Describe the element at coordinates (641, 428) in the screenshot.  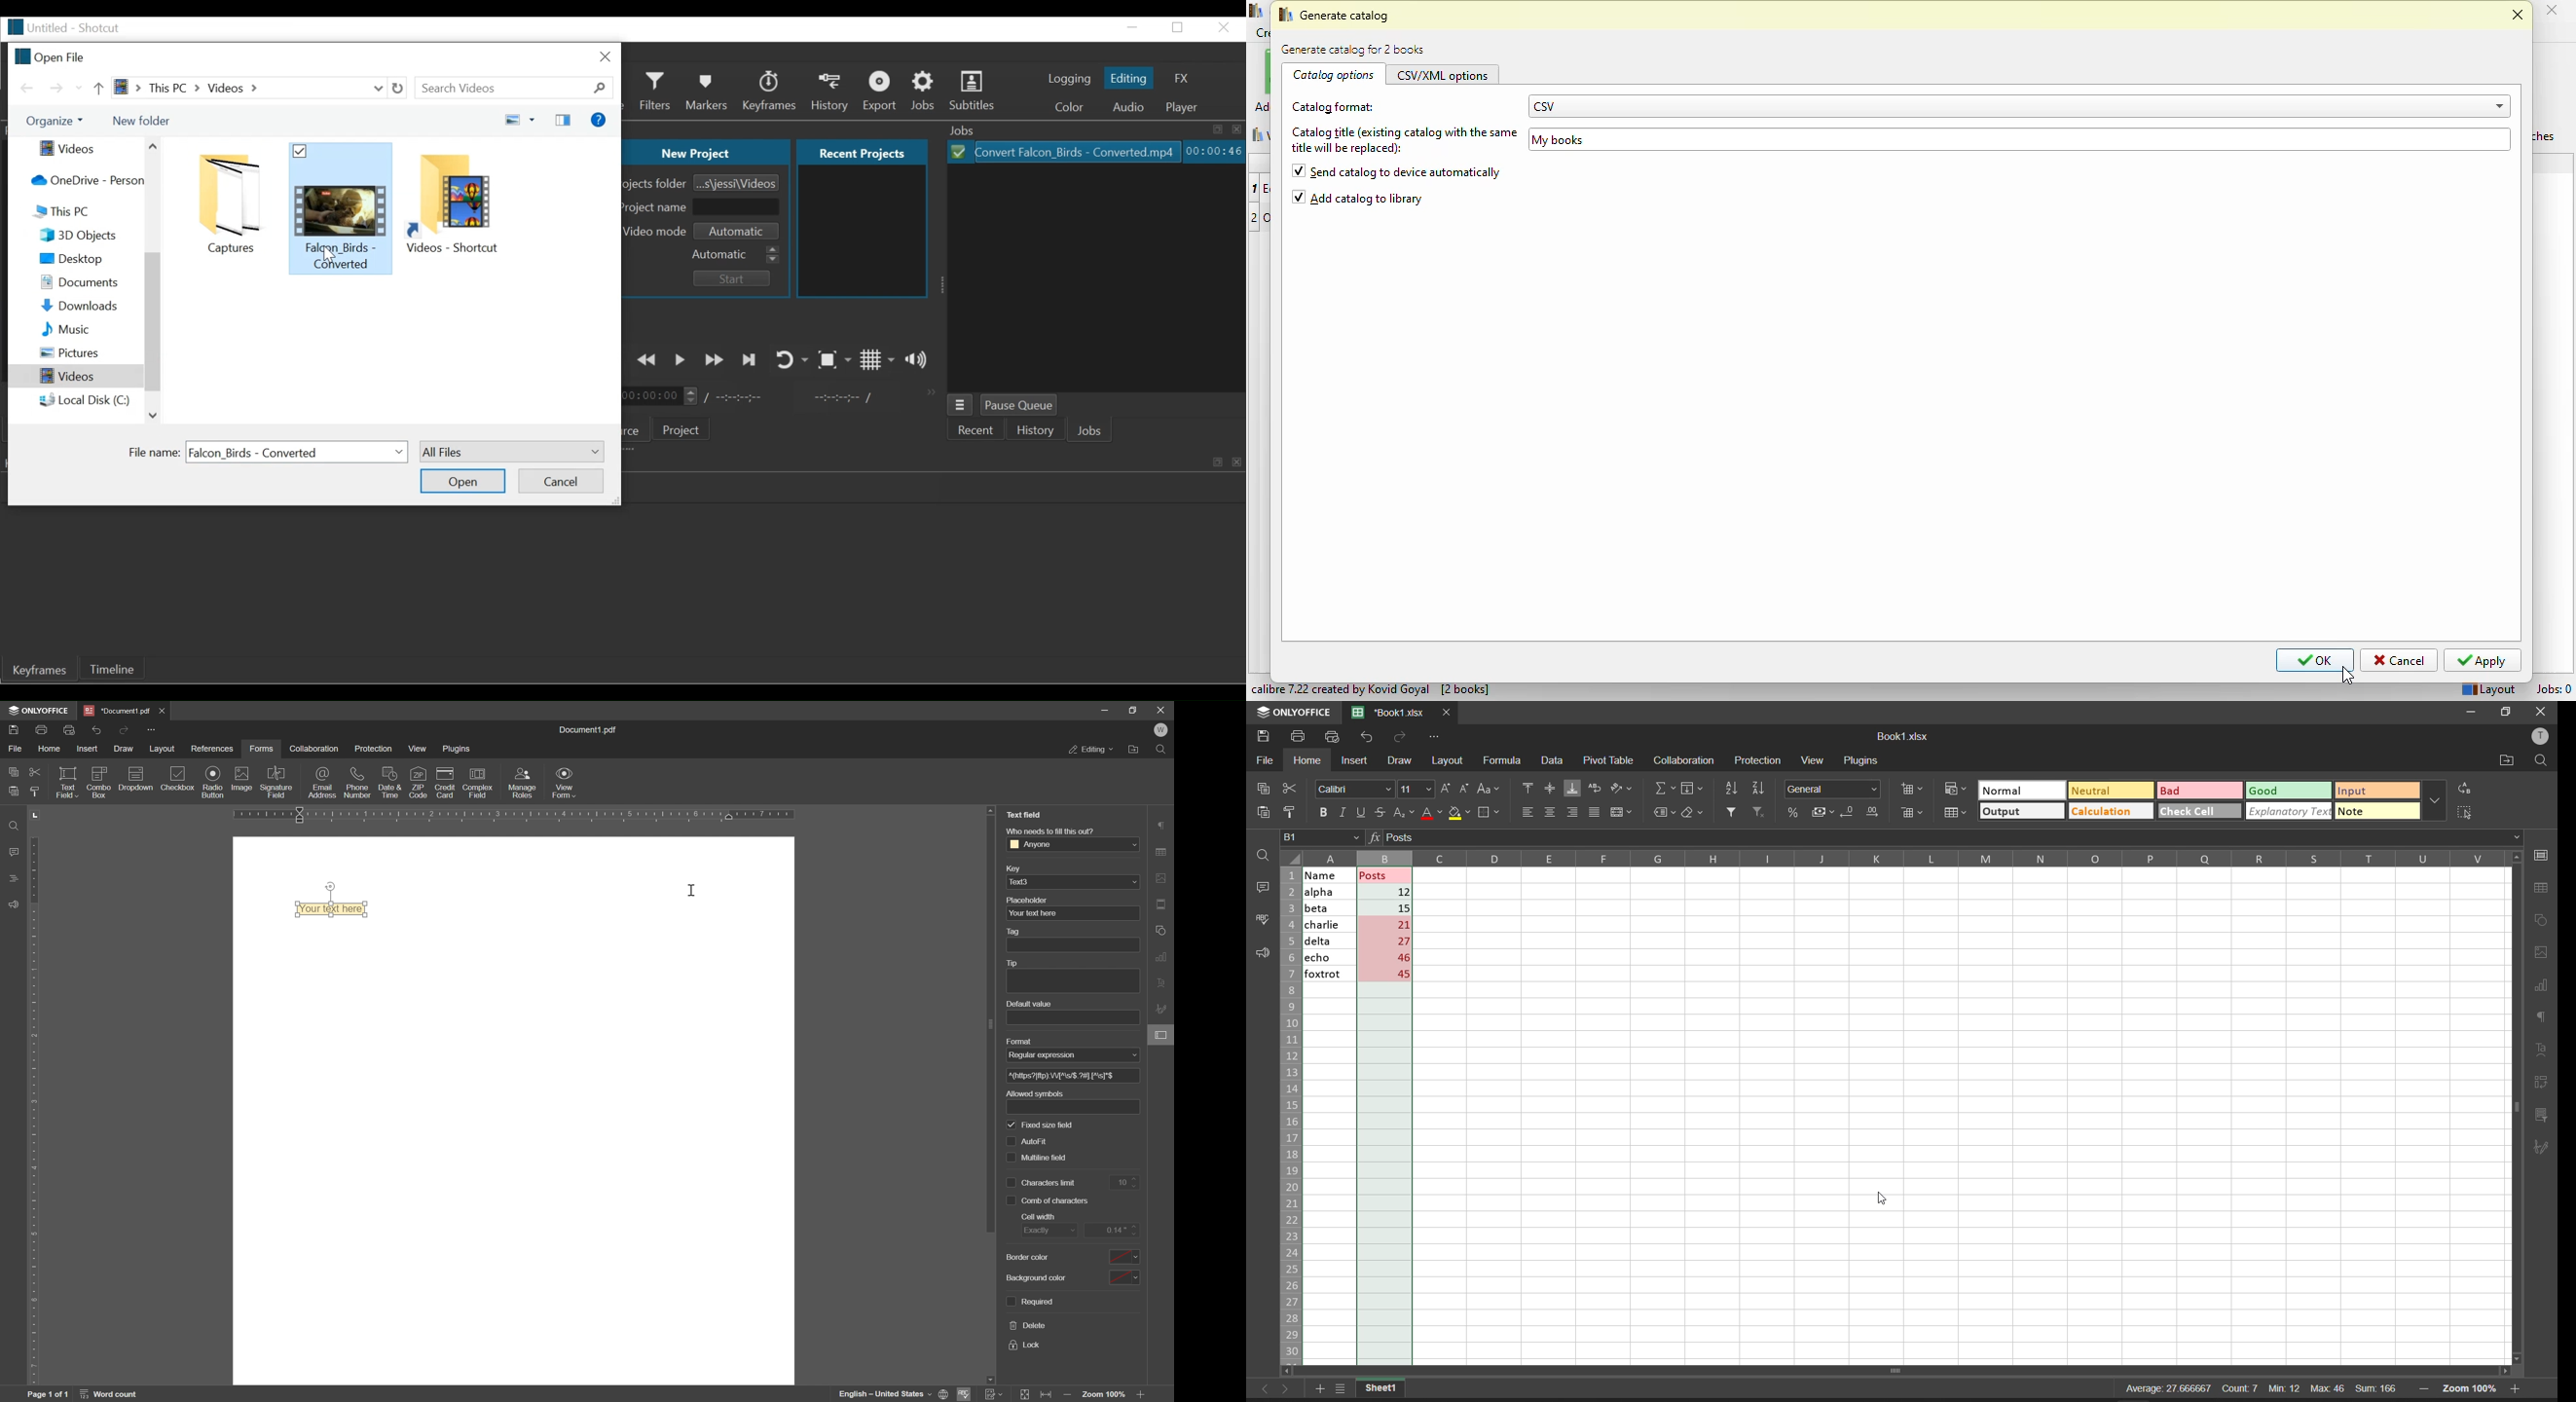
I see `Source` at that location.